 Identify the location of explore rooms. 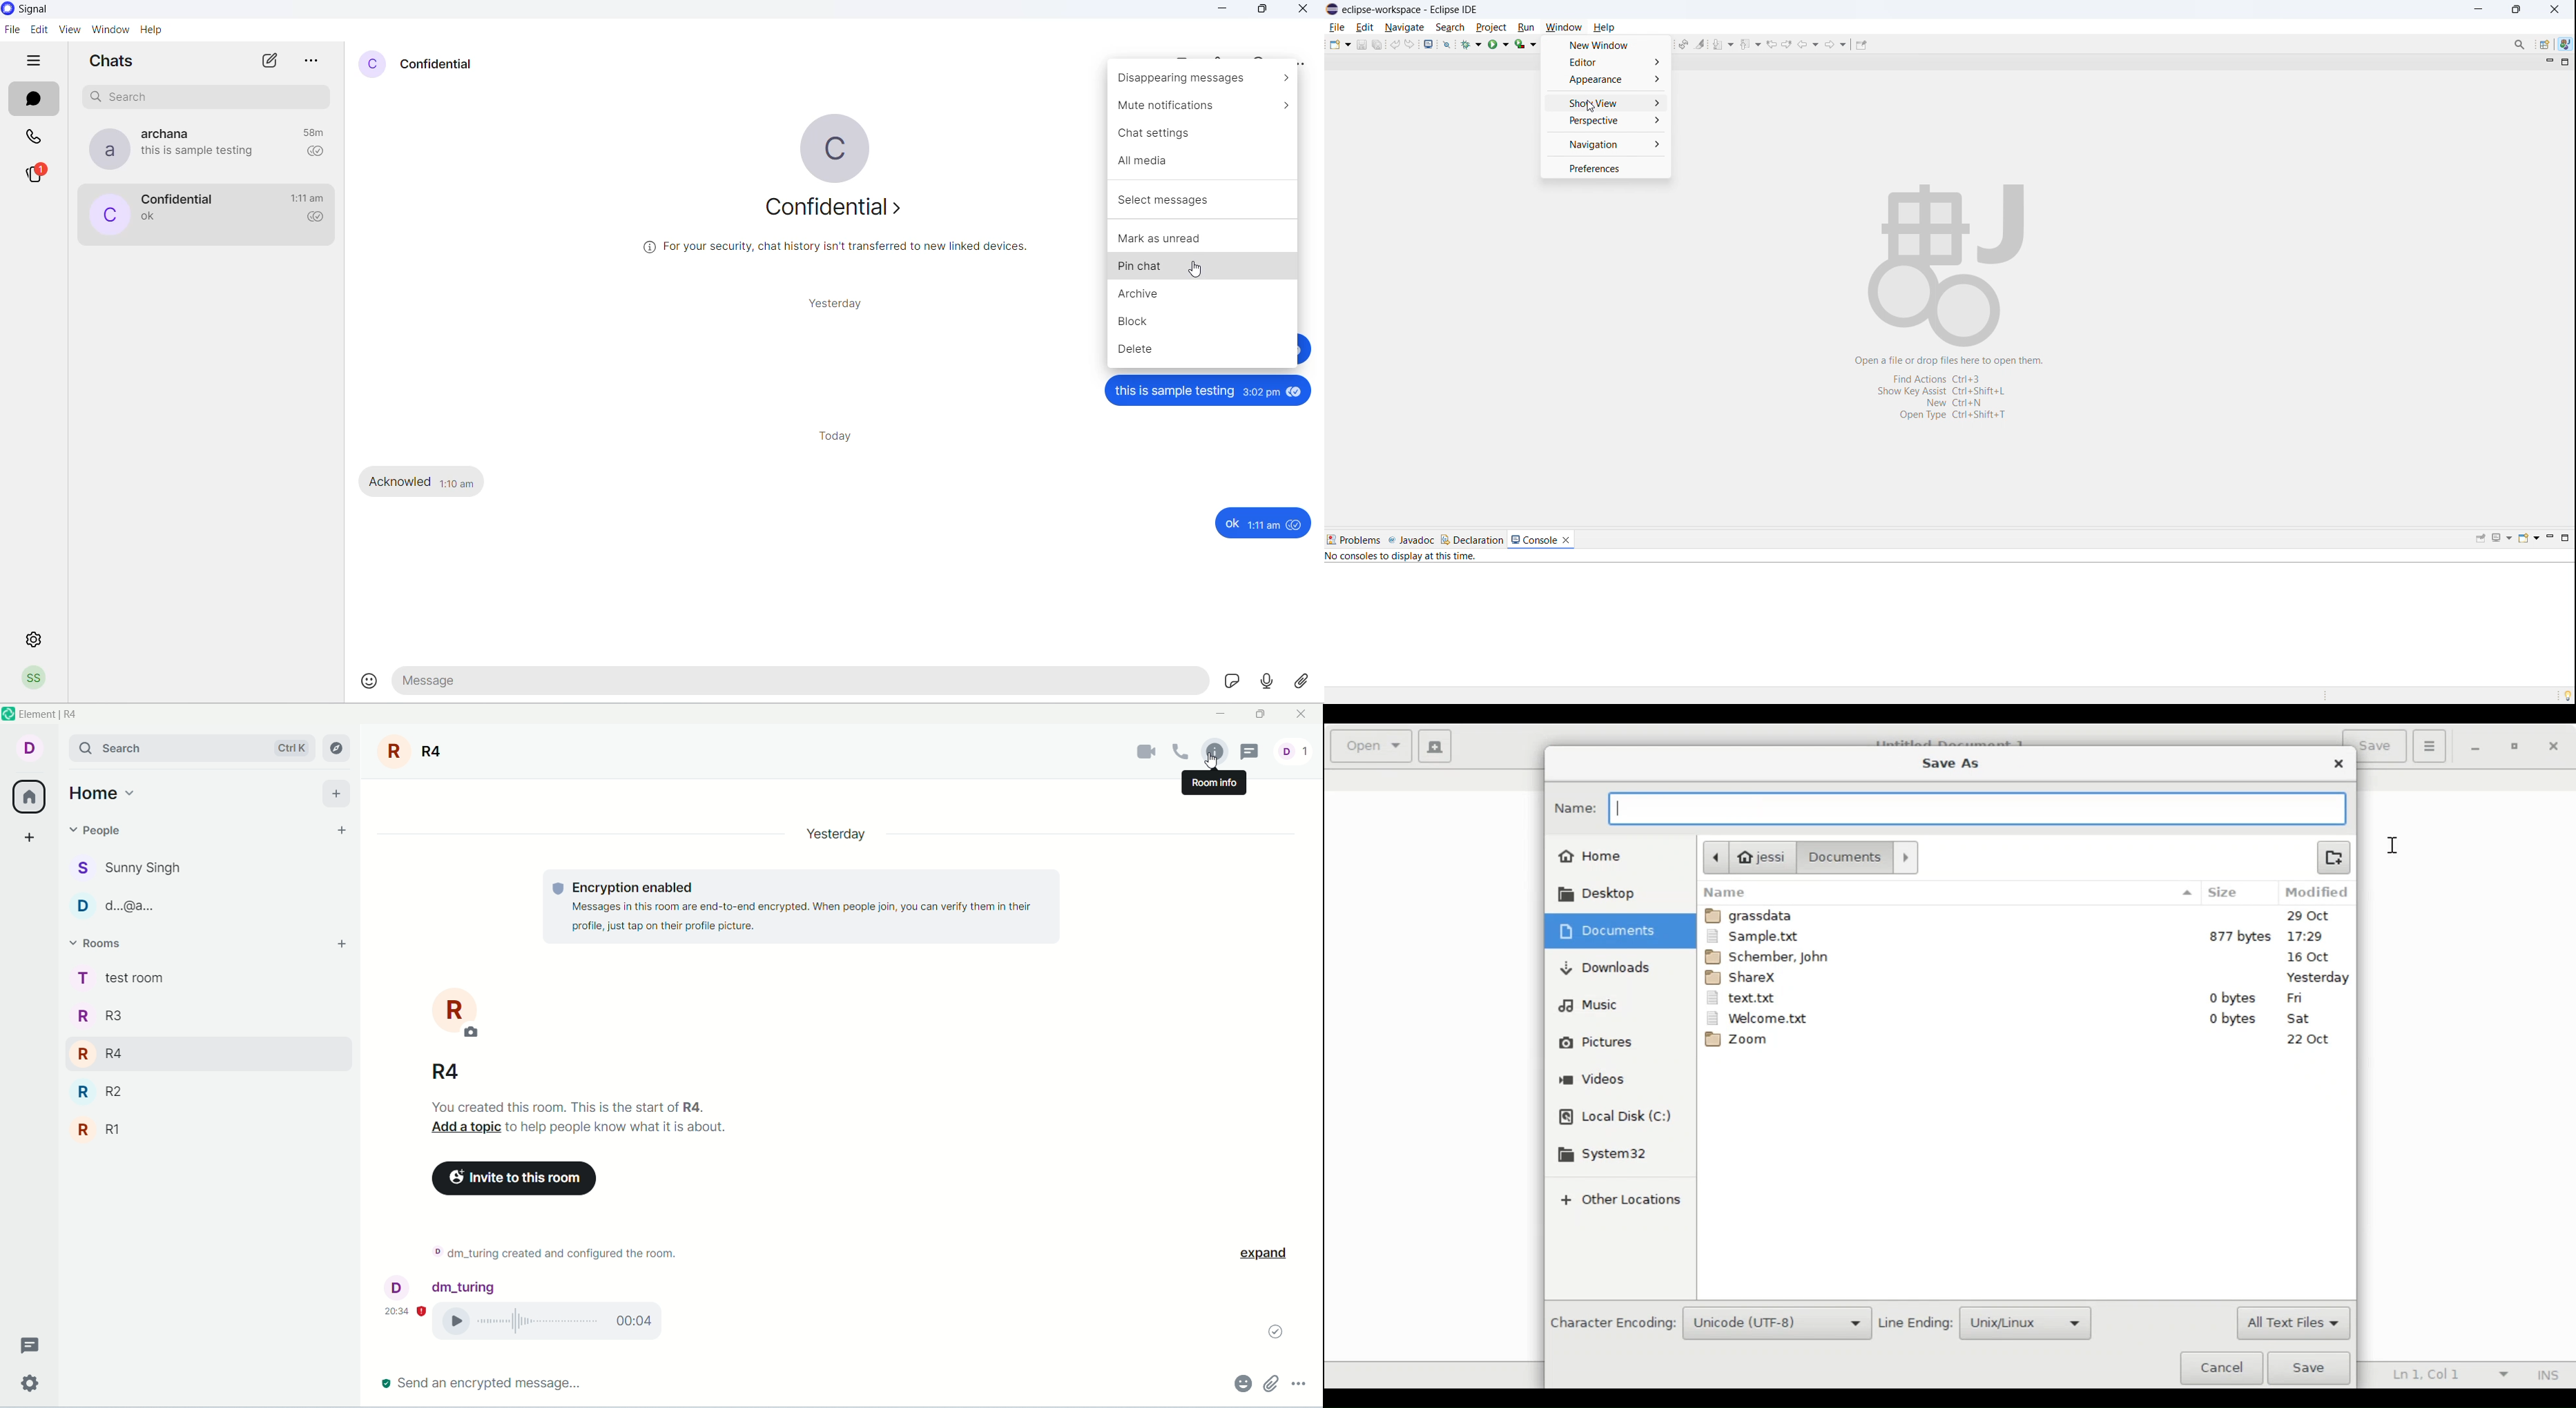
(338, 748).